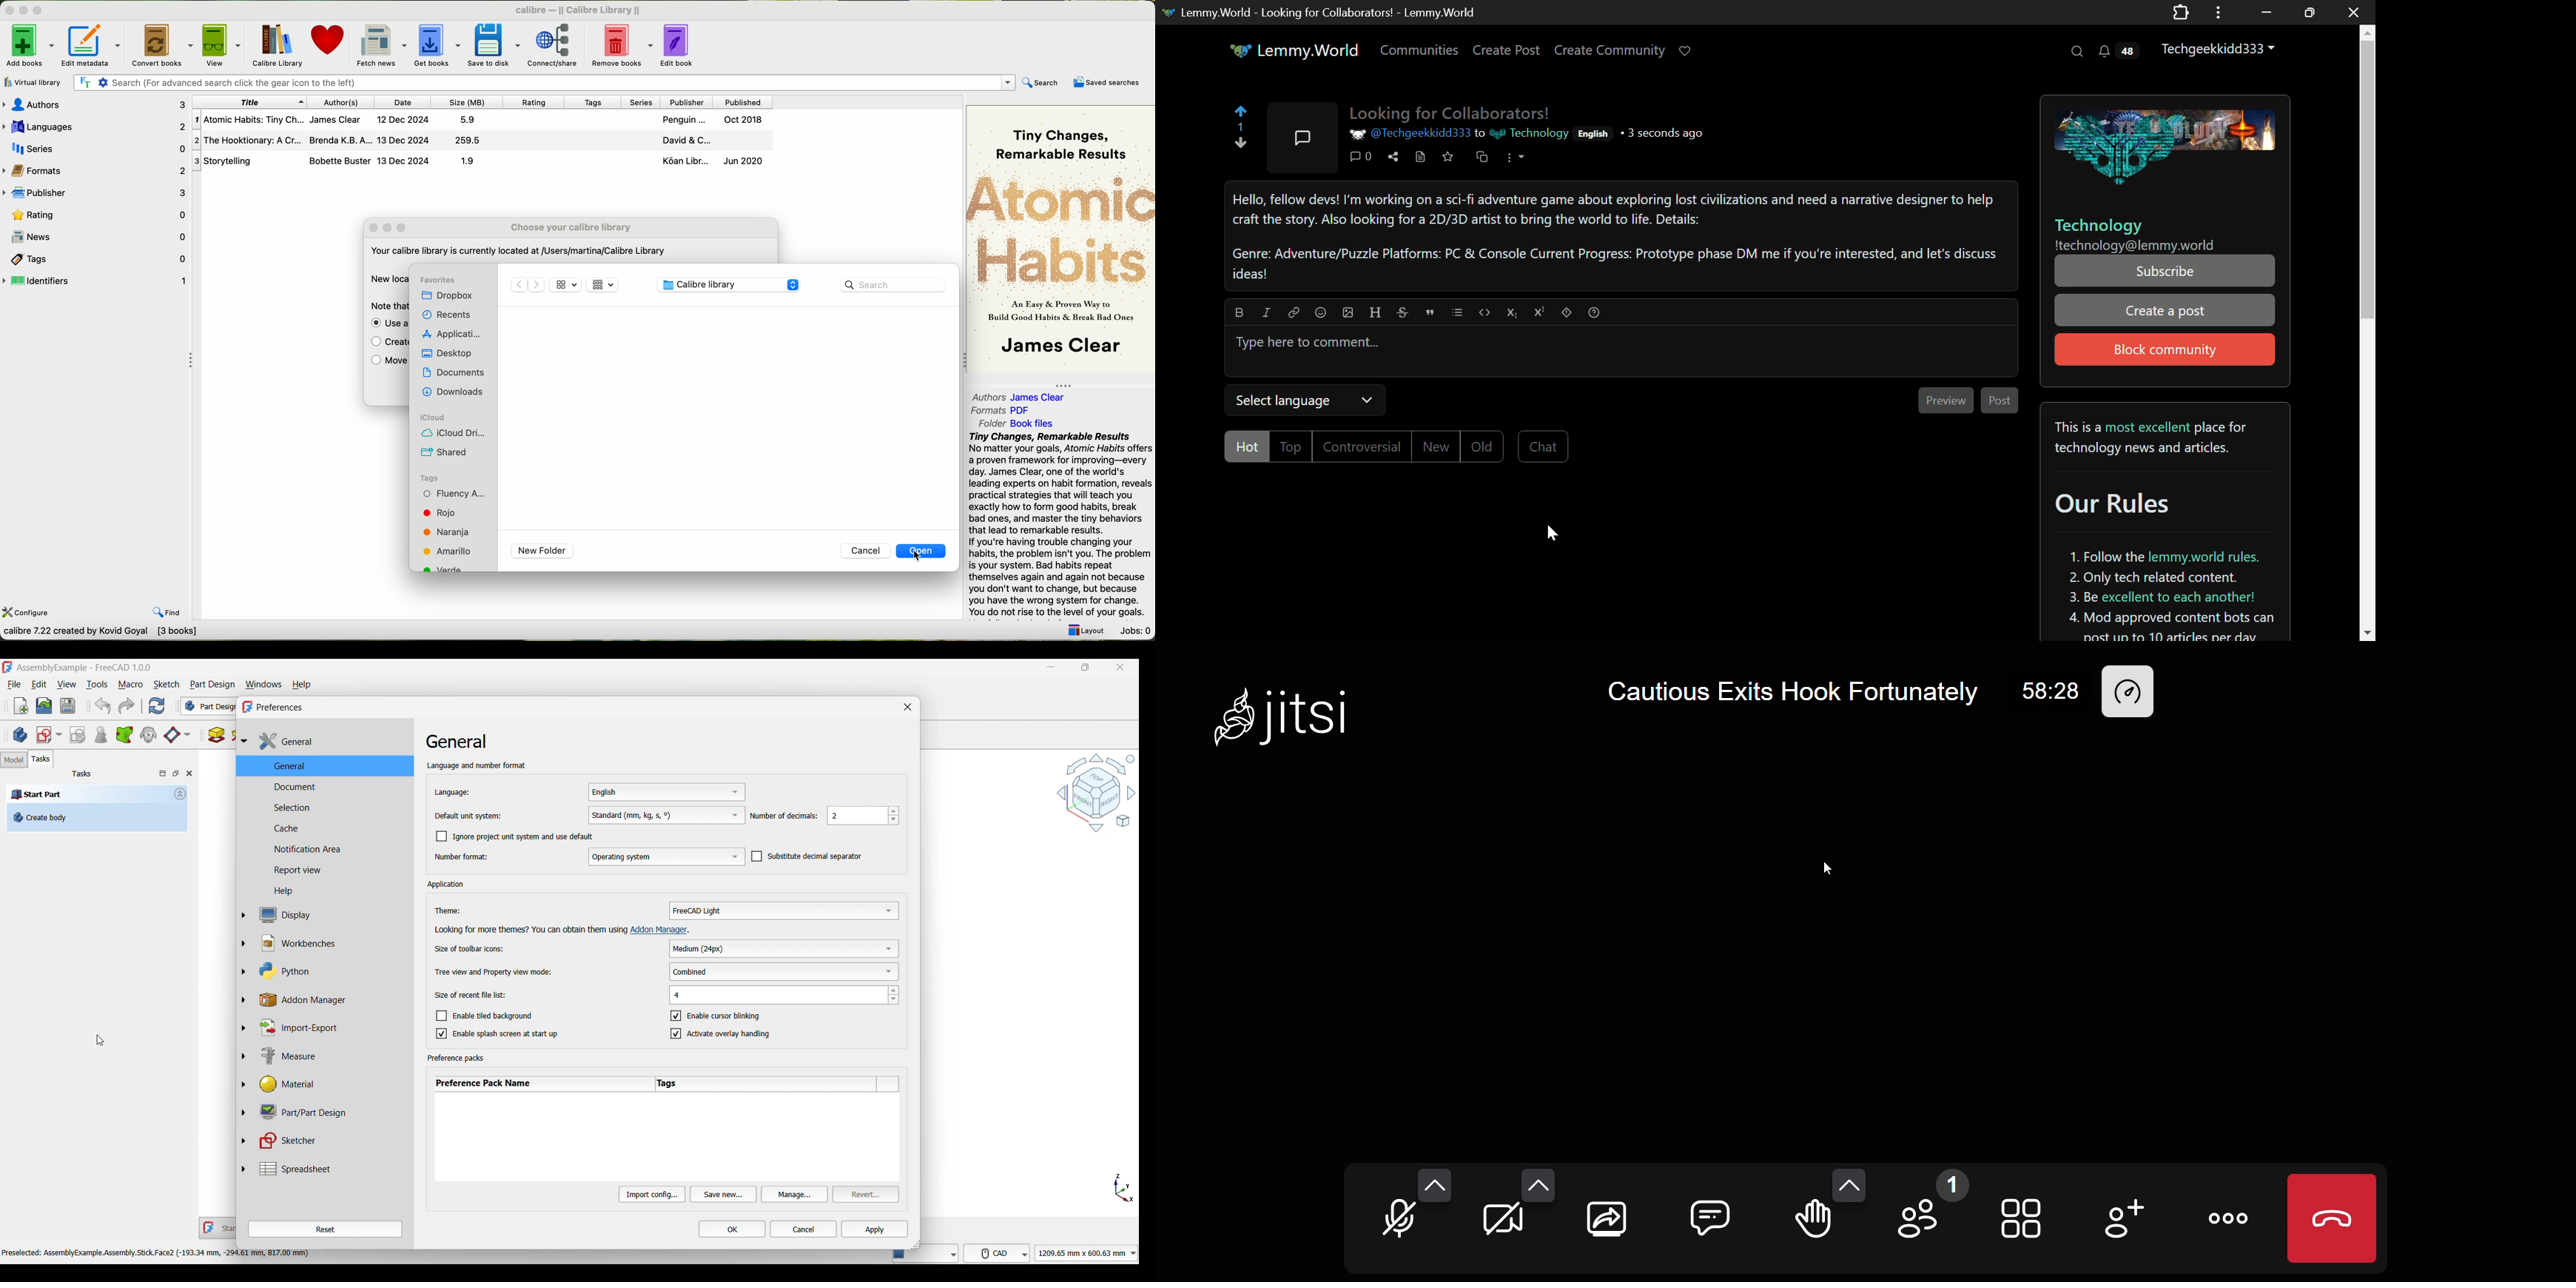  Describe the element at coordinates (45, 706) in the screenshot. I see `Open` at that location.